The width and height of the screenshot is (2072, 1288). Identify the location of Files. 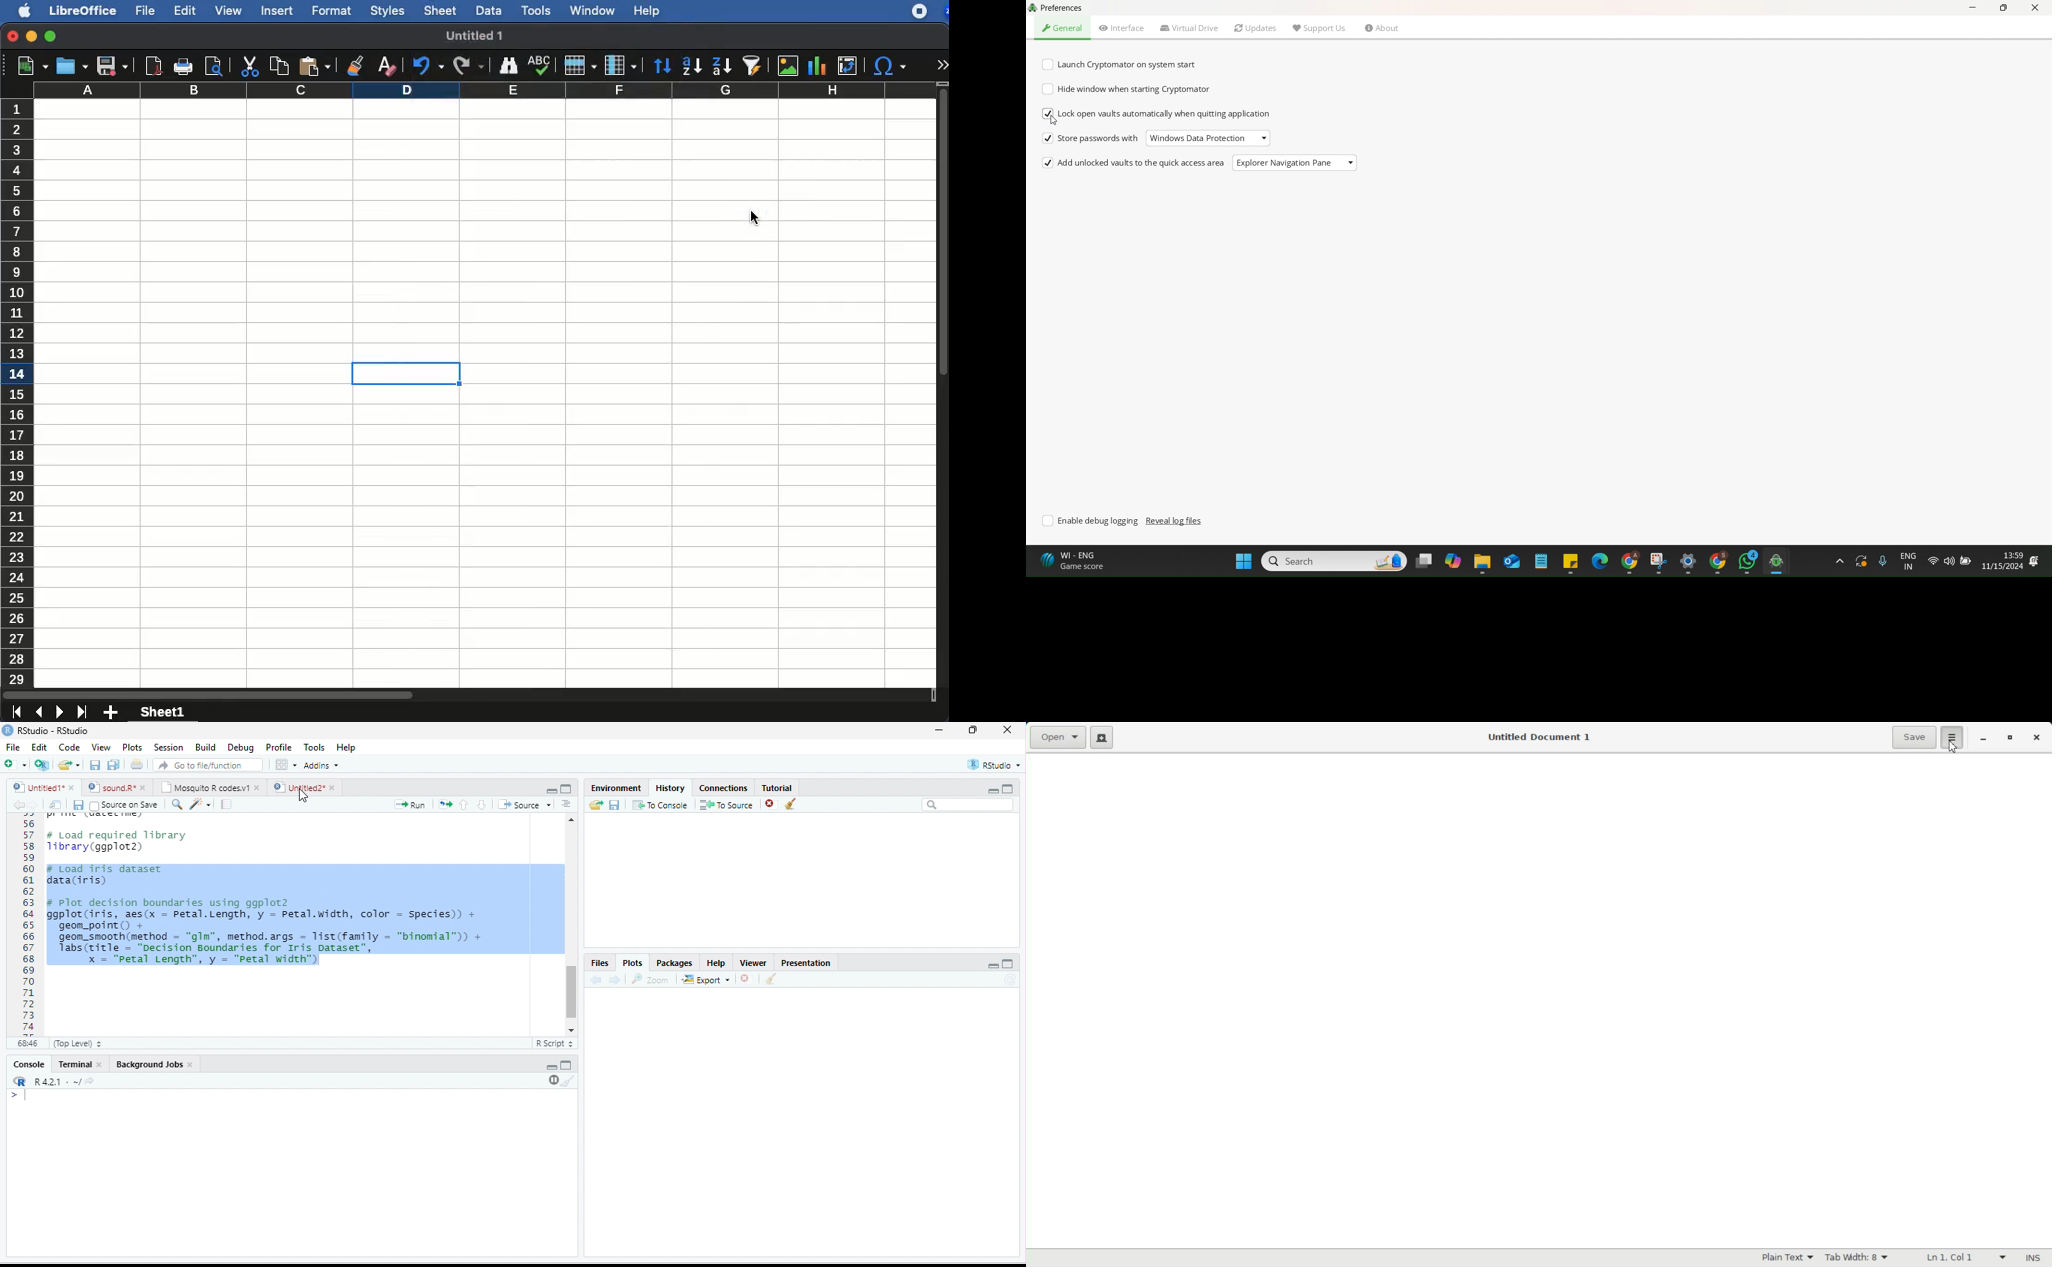
(599, 964).